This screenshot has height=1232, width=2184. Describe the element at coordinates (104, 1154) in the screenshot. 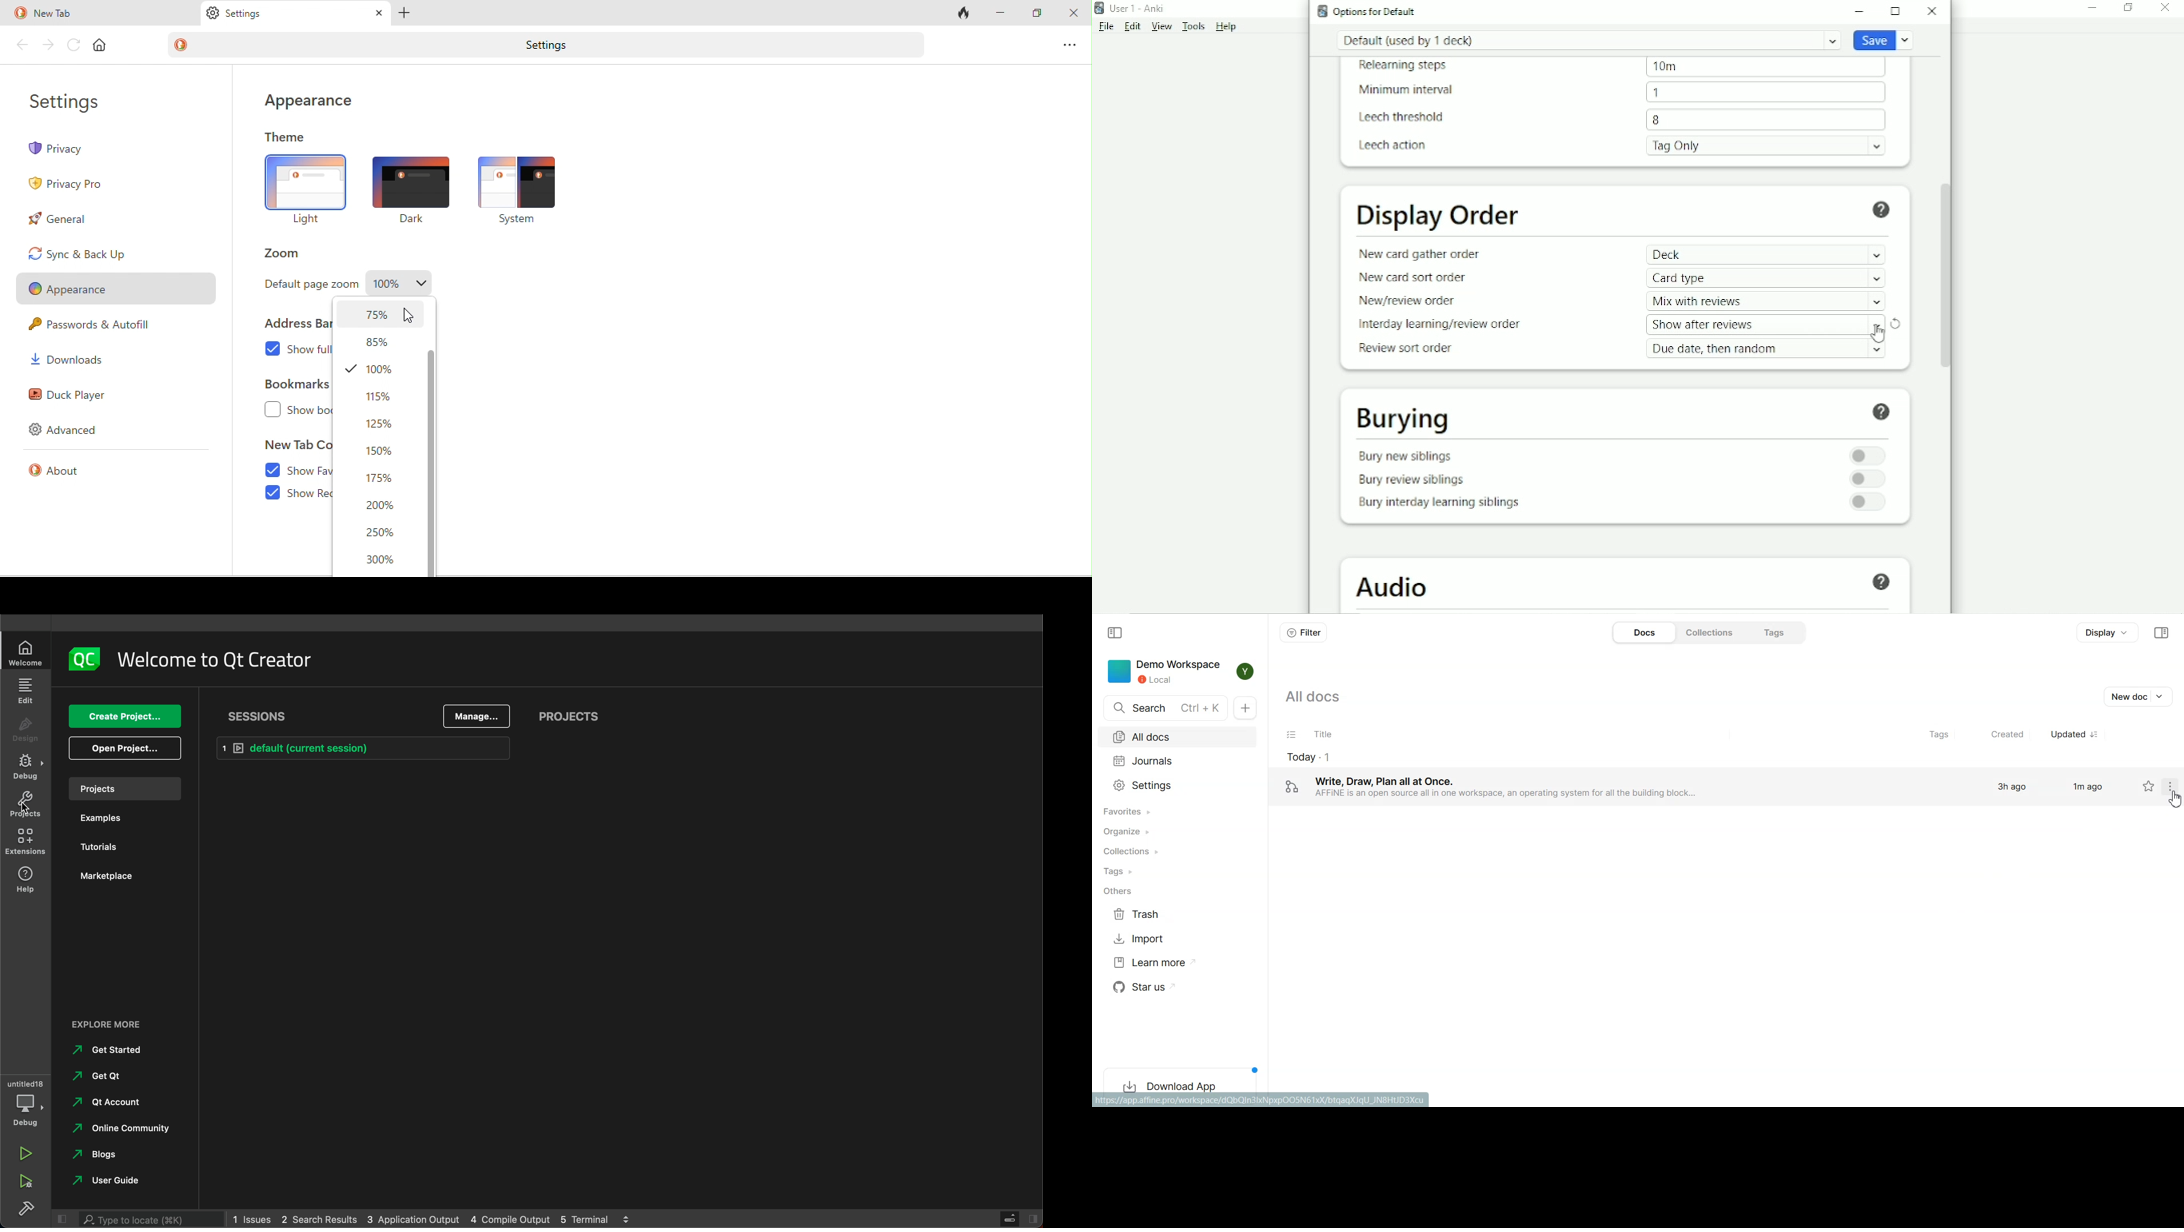

I see `blogs` at that location.